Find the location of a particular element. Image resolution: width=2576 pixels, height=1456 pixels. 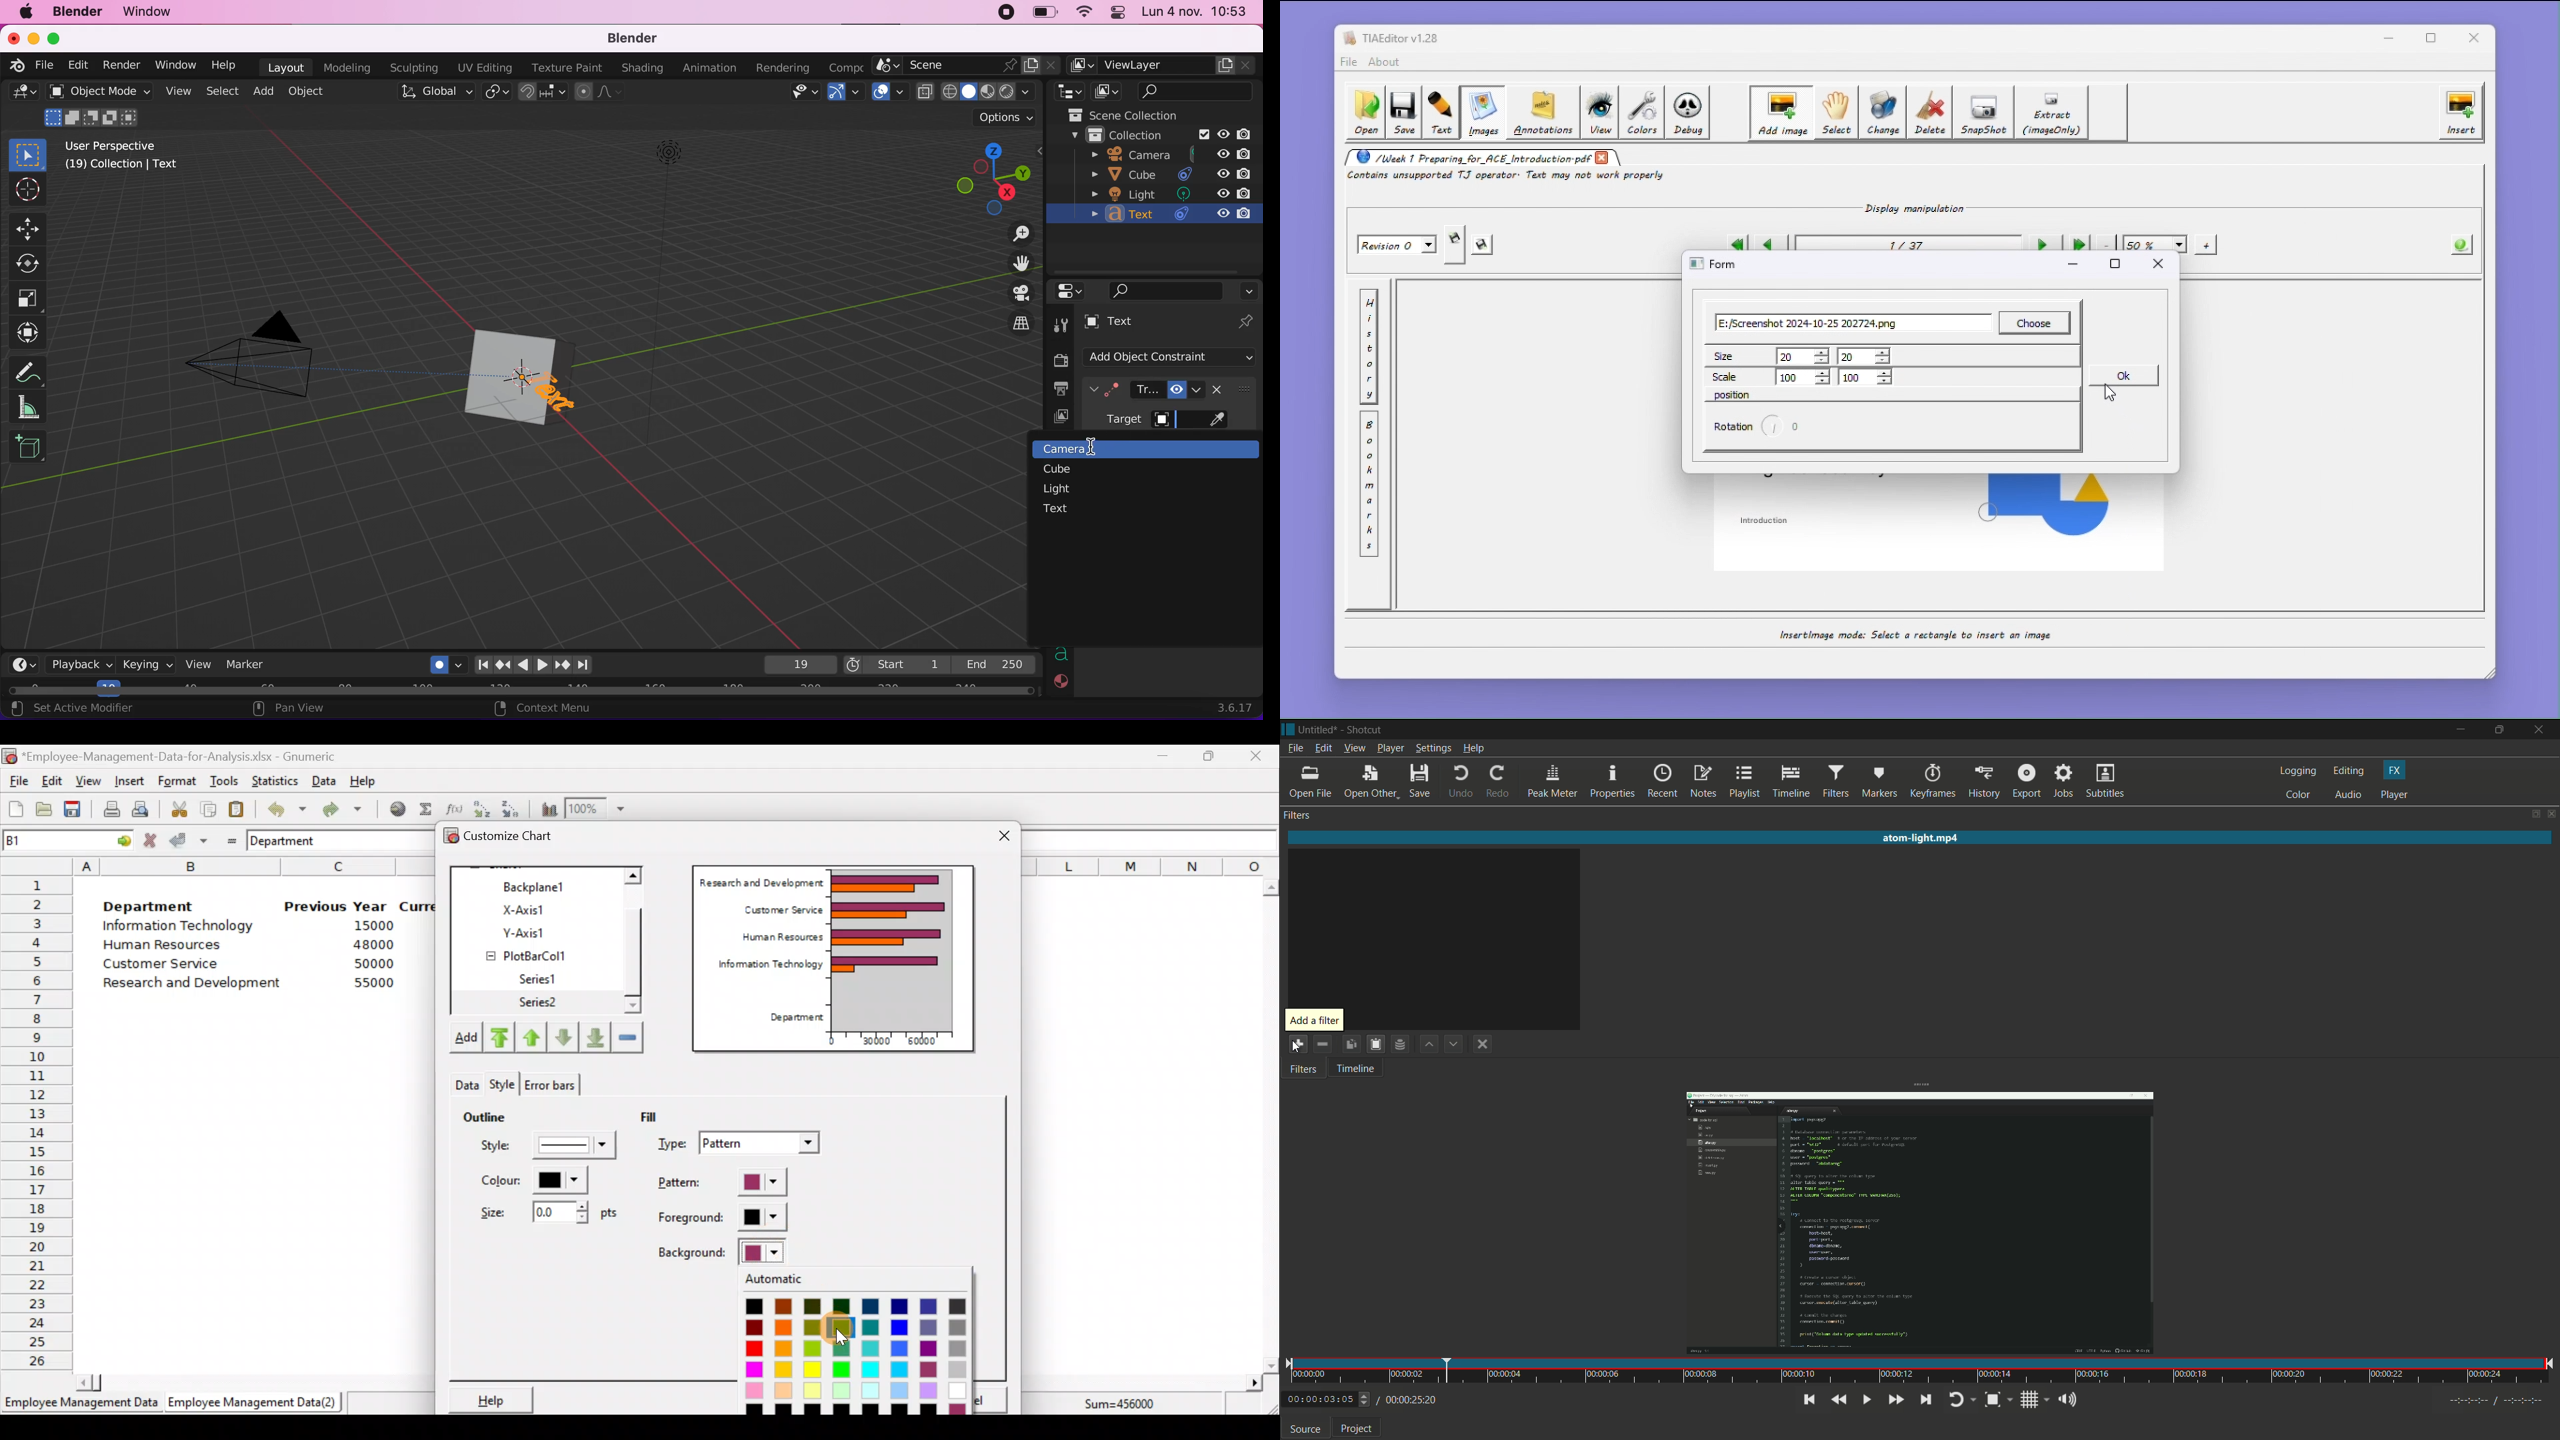

imported file name is located at coordinates (1921, 839).